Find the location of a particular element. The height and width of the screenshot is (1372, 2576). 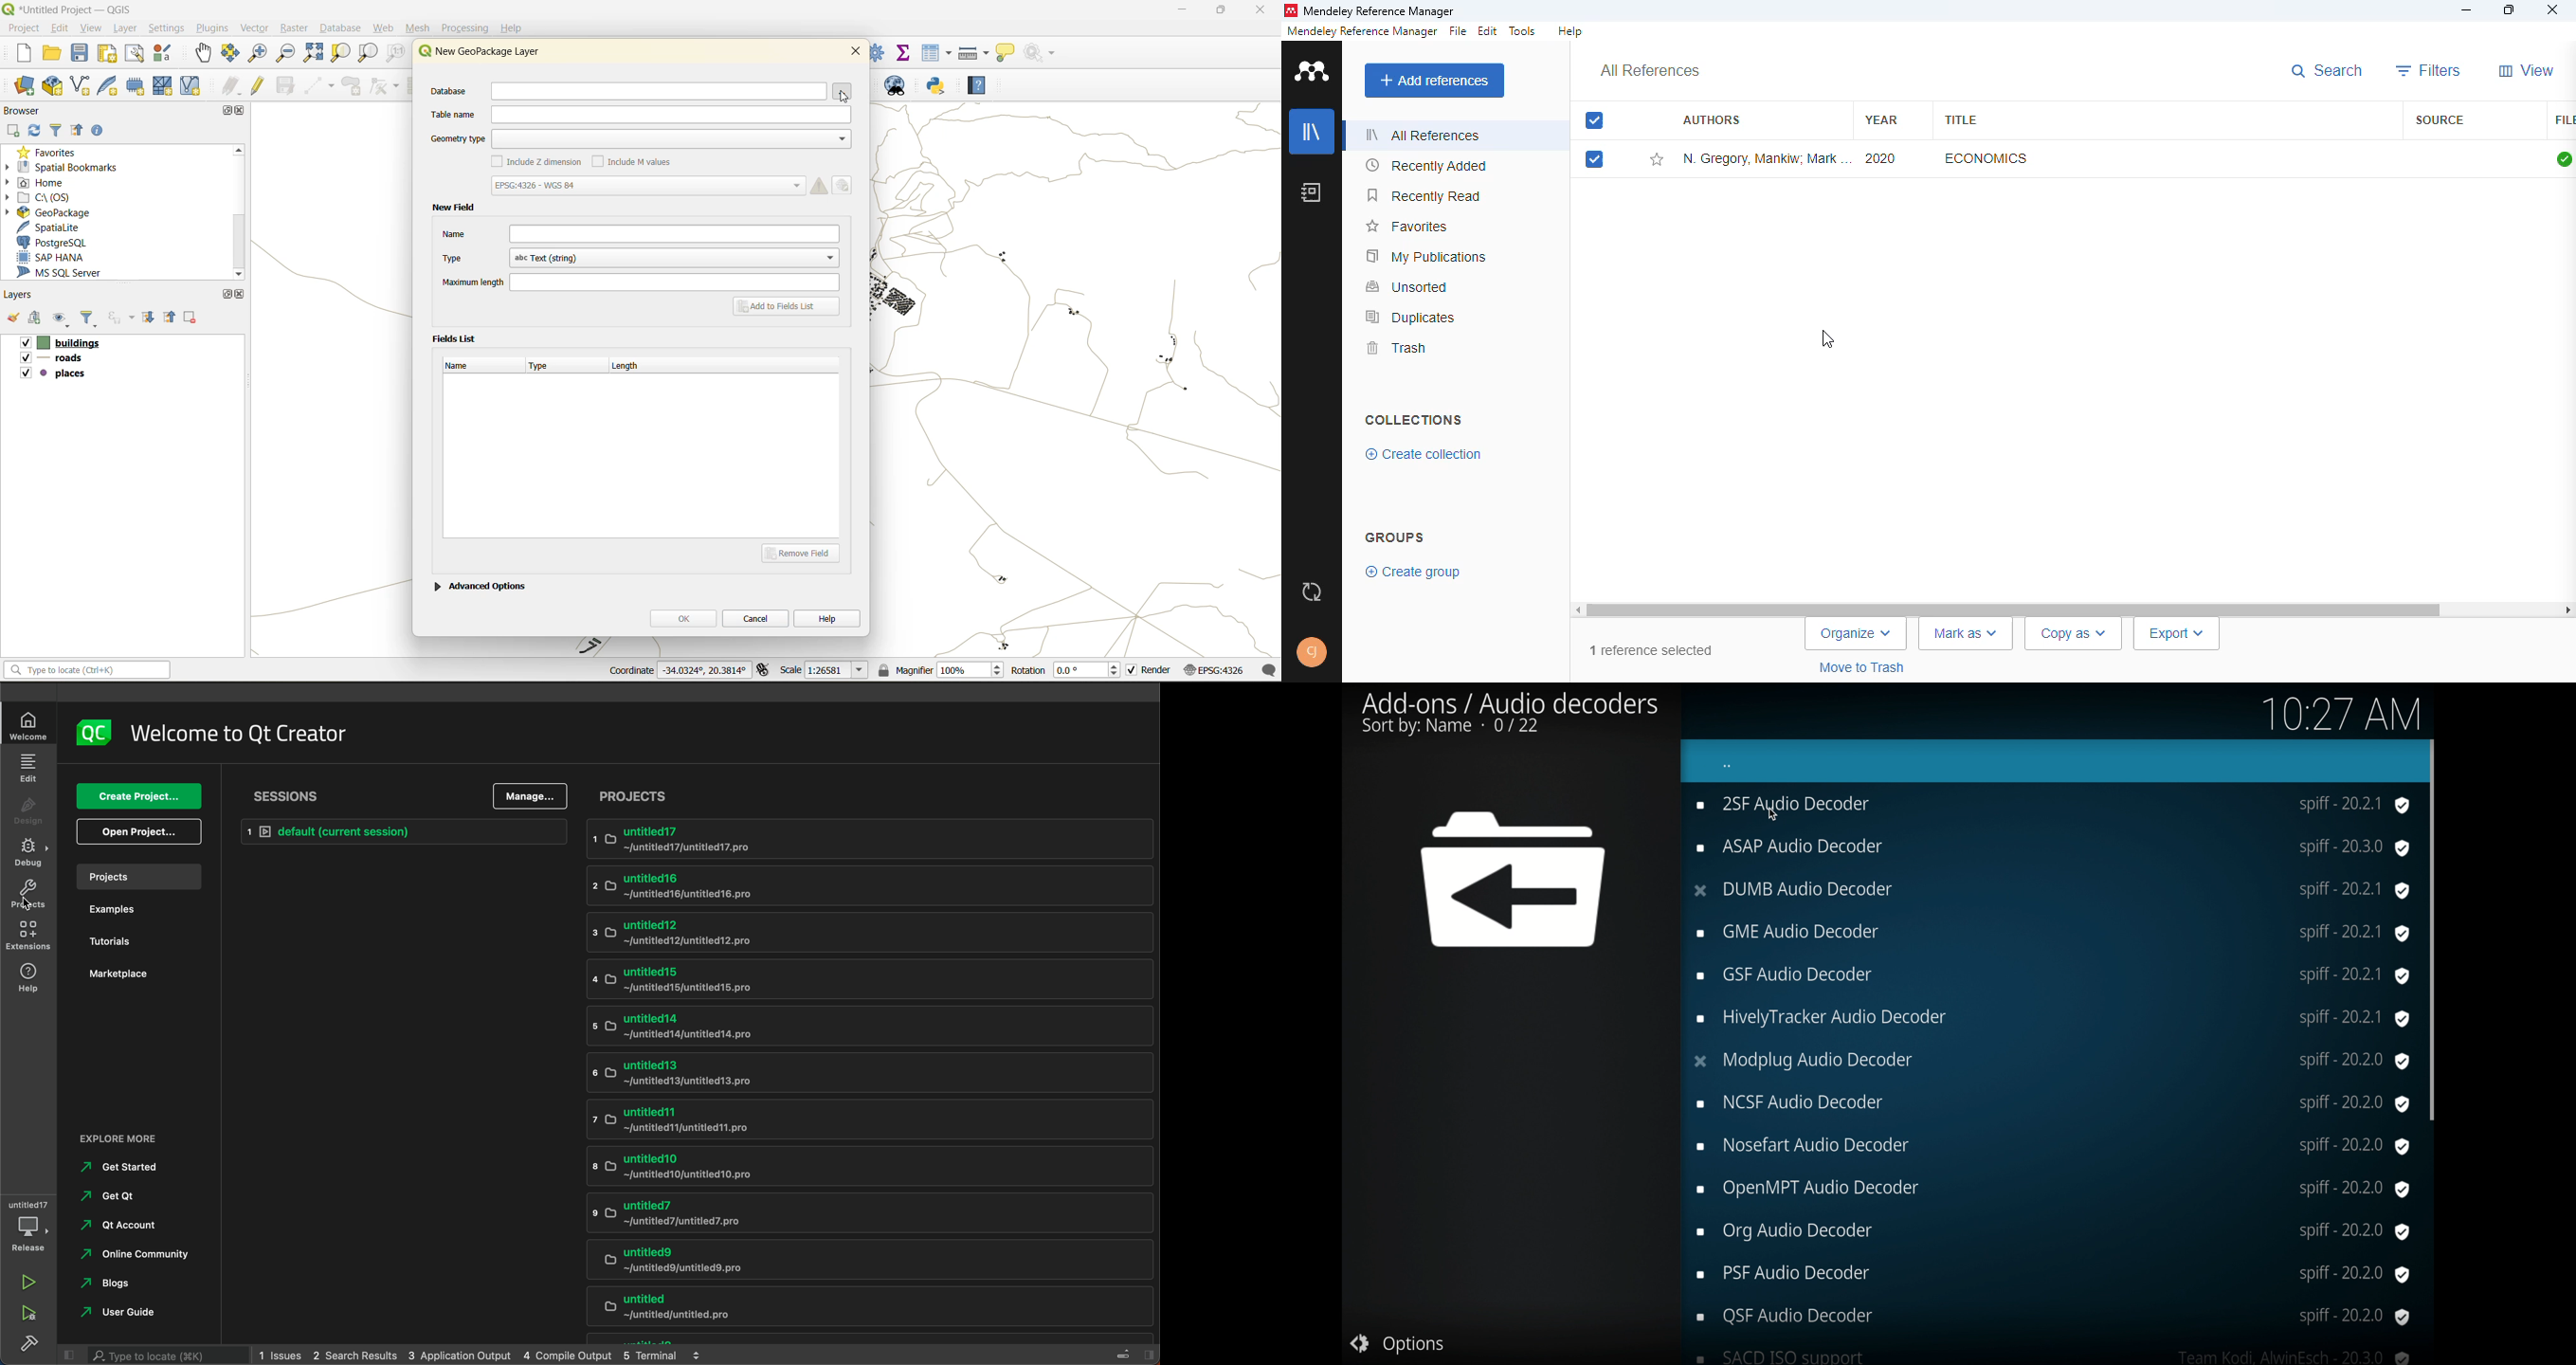

1 reference selected is located at coordinates (1653, 651).